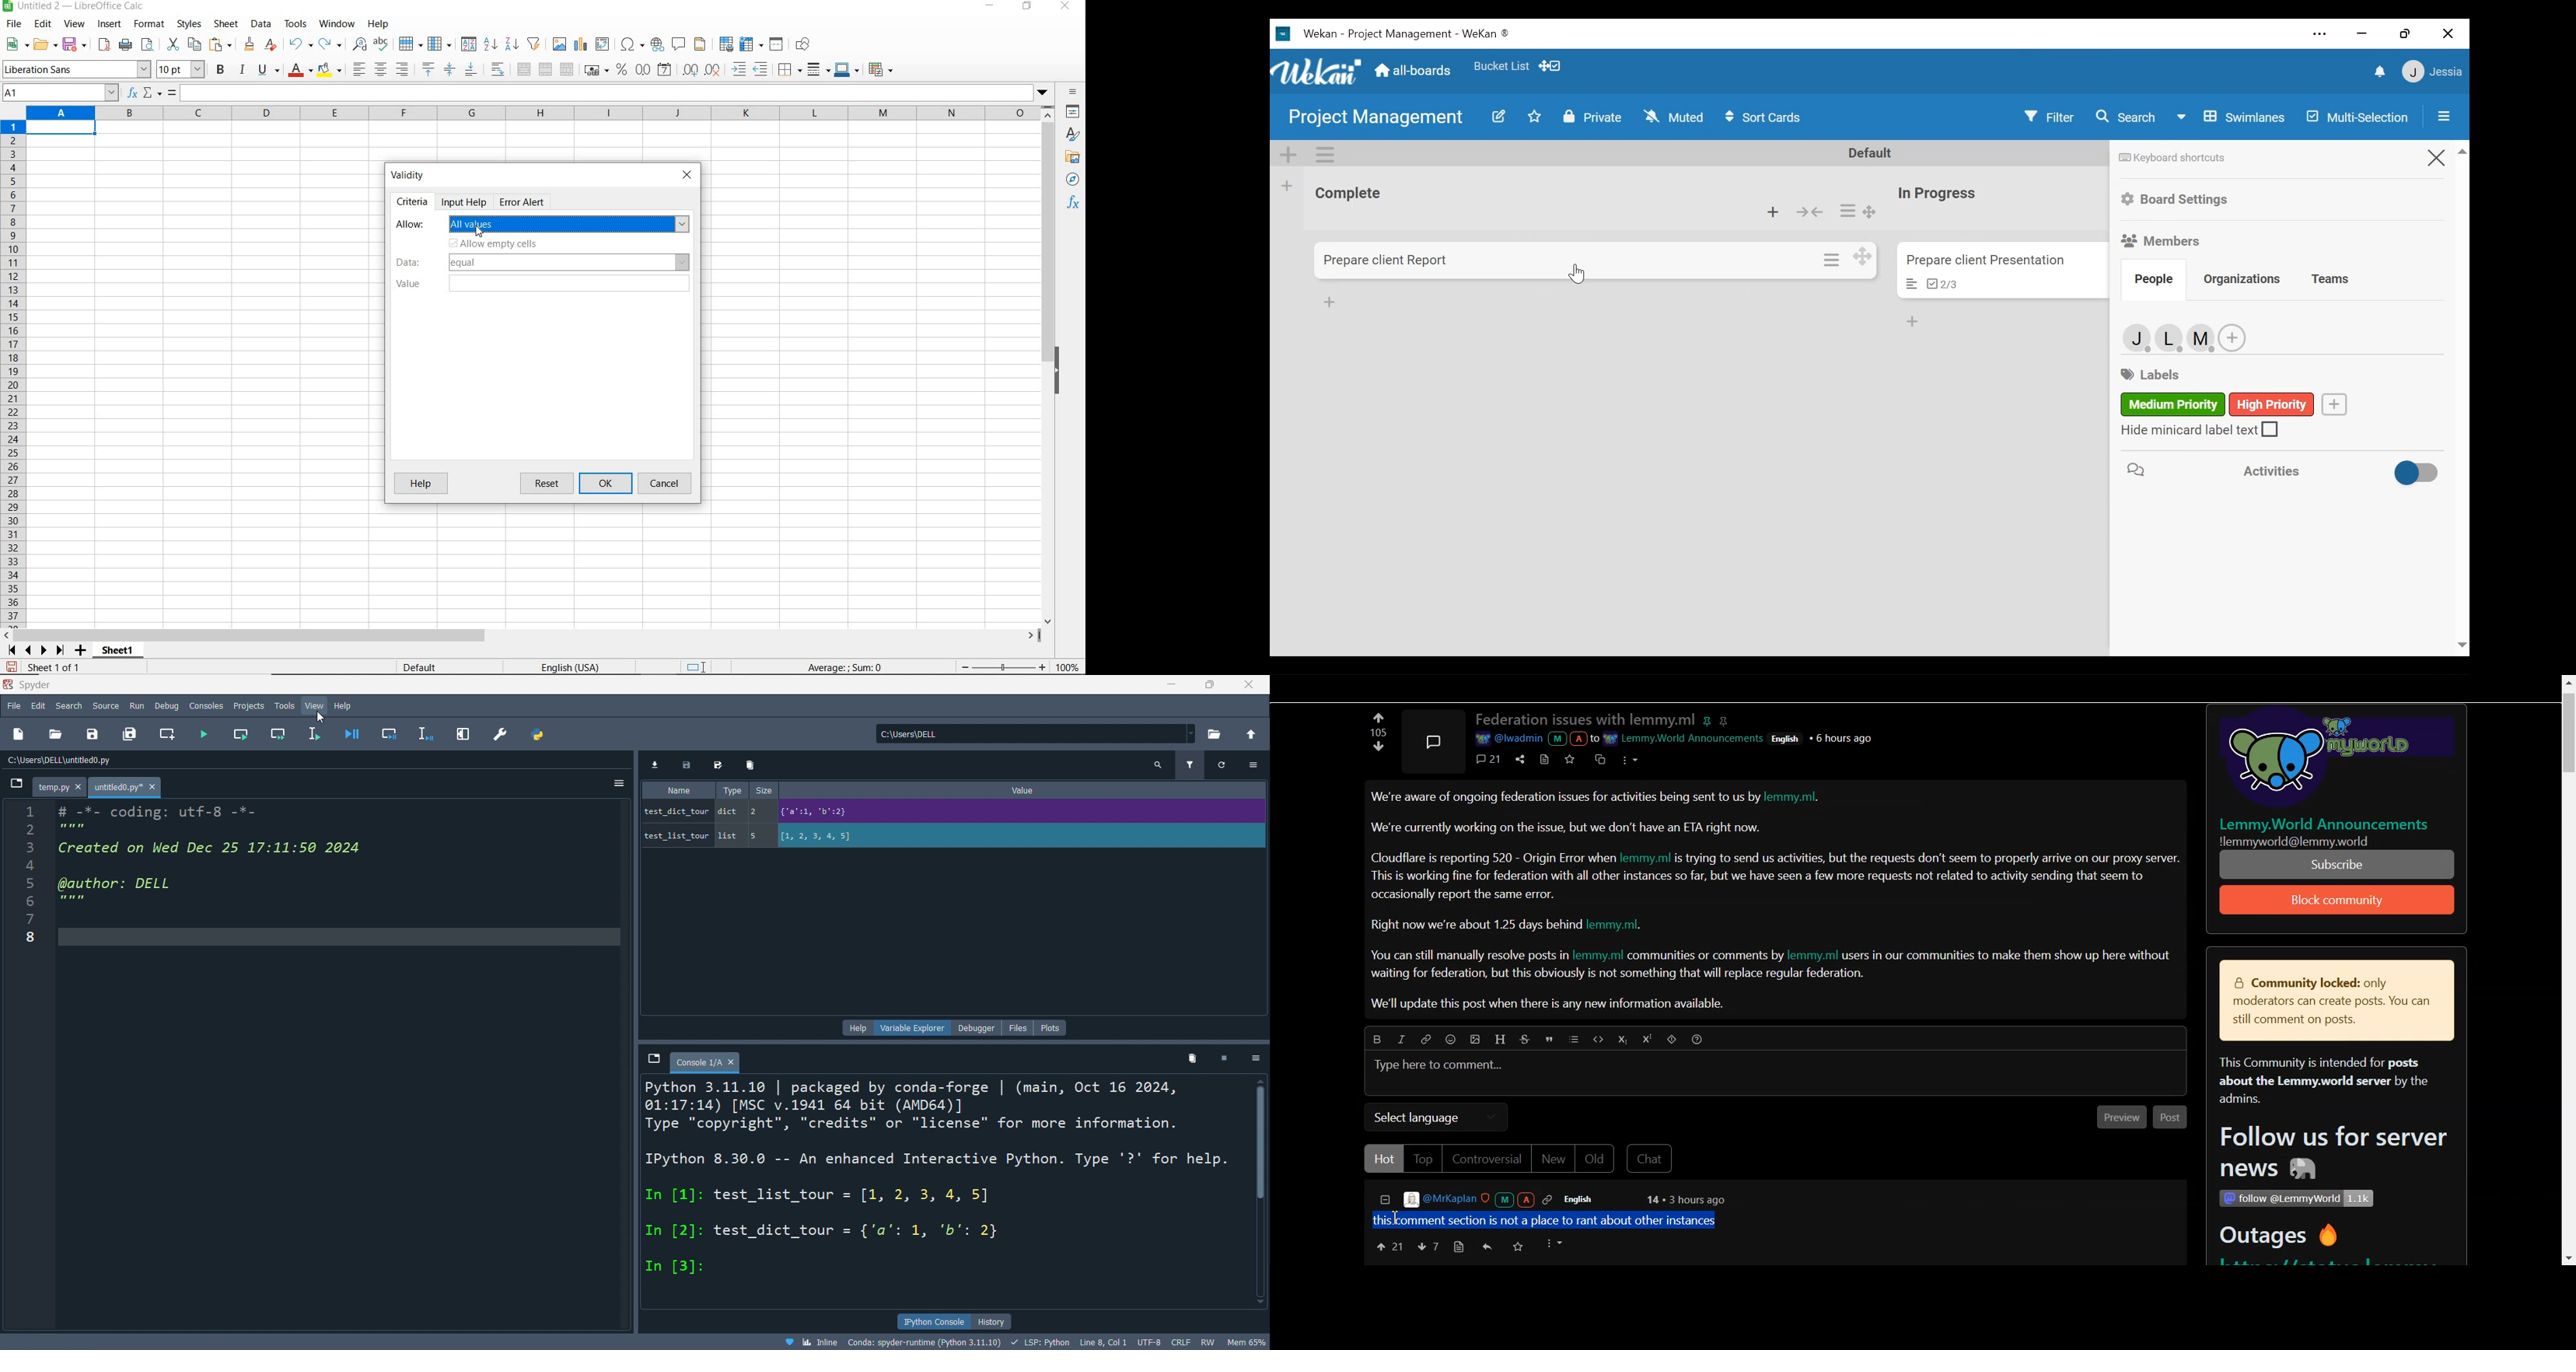 This screenshot has height=1372, width=2576. I want to click on Board Title, so click(1374, 116).